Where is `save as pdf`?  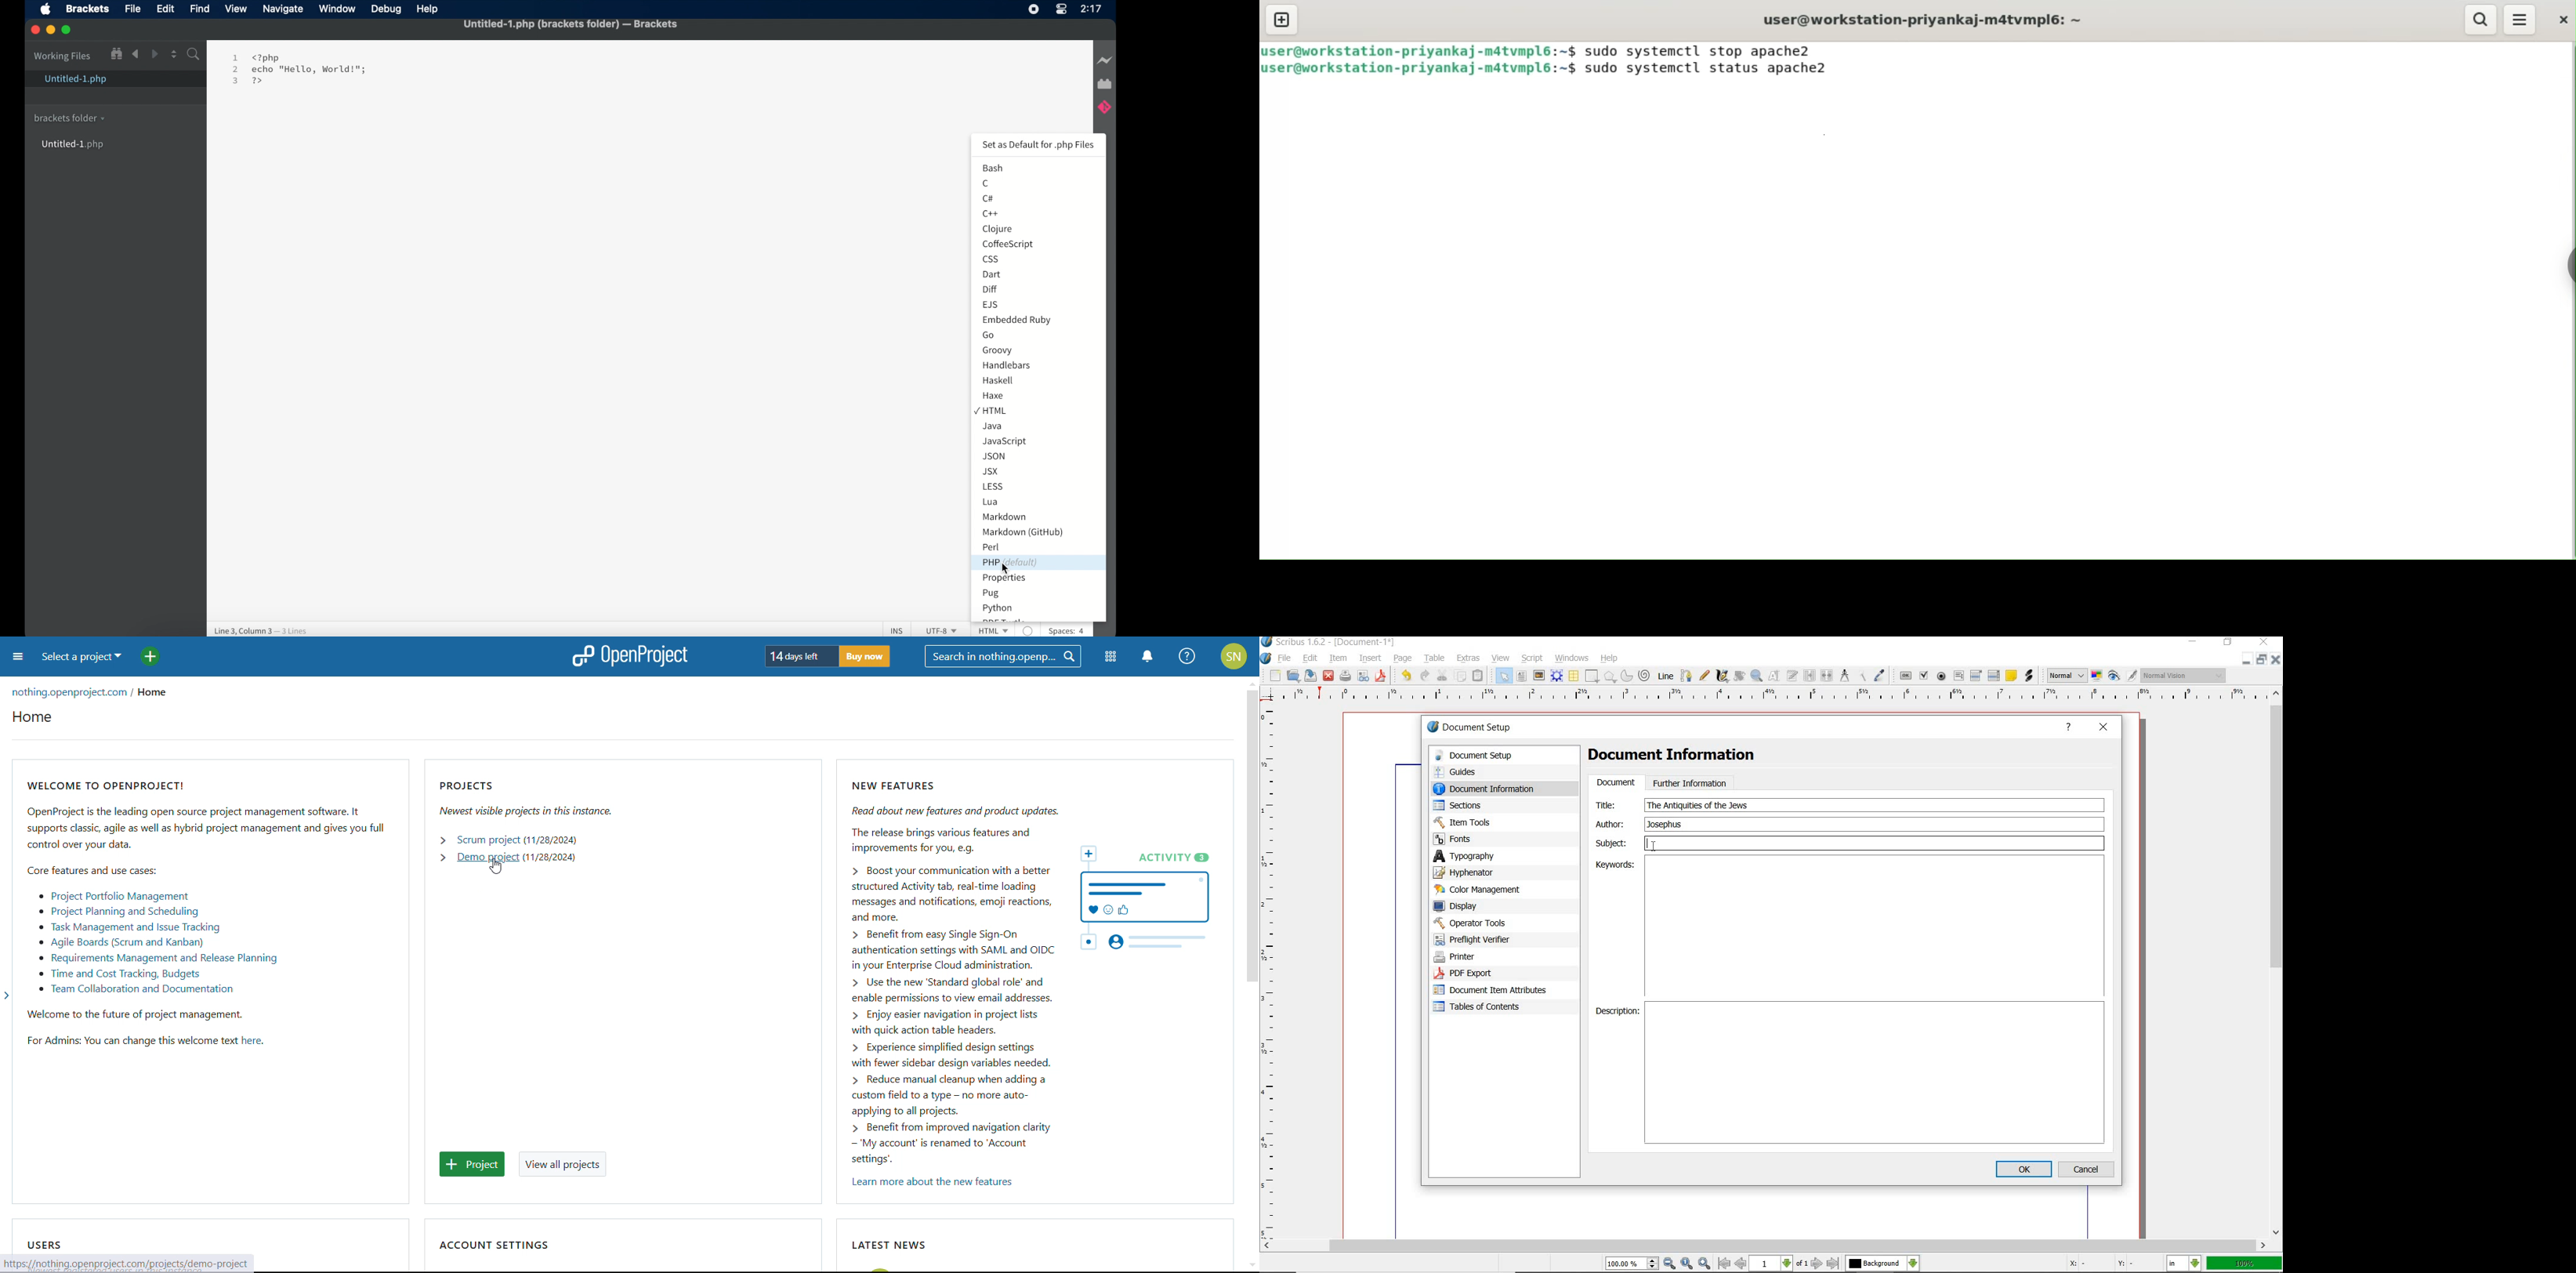 save as pdf is located at coordinates (1381, 677).